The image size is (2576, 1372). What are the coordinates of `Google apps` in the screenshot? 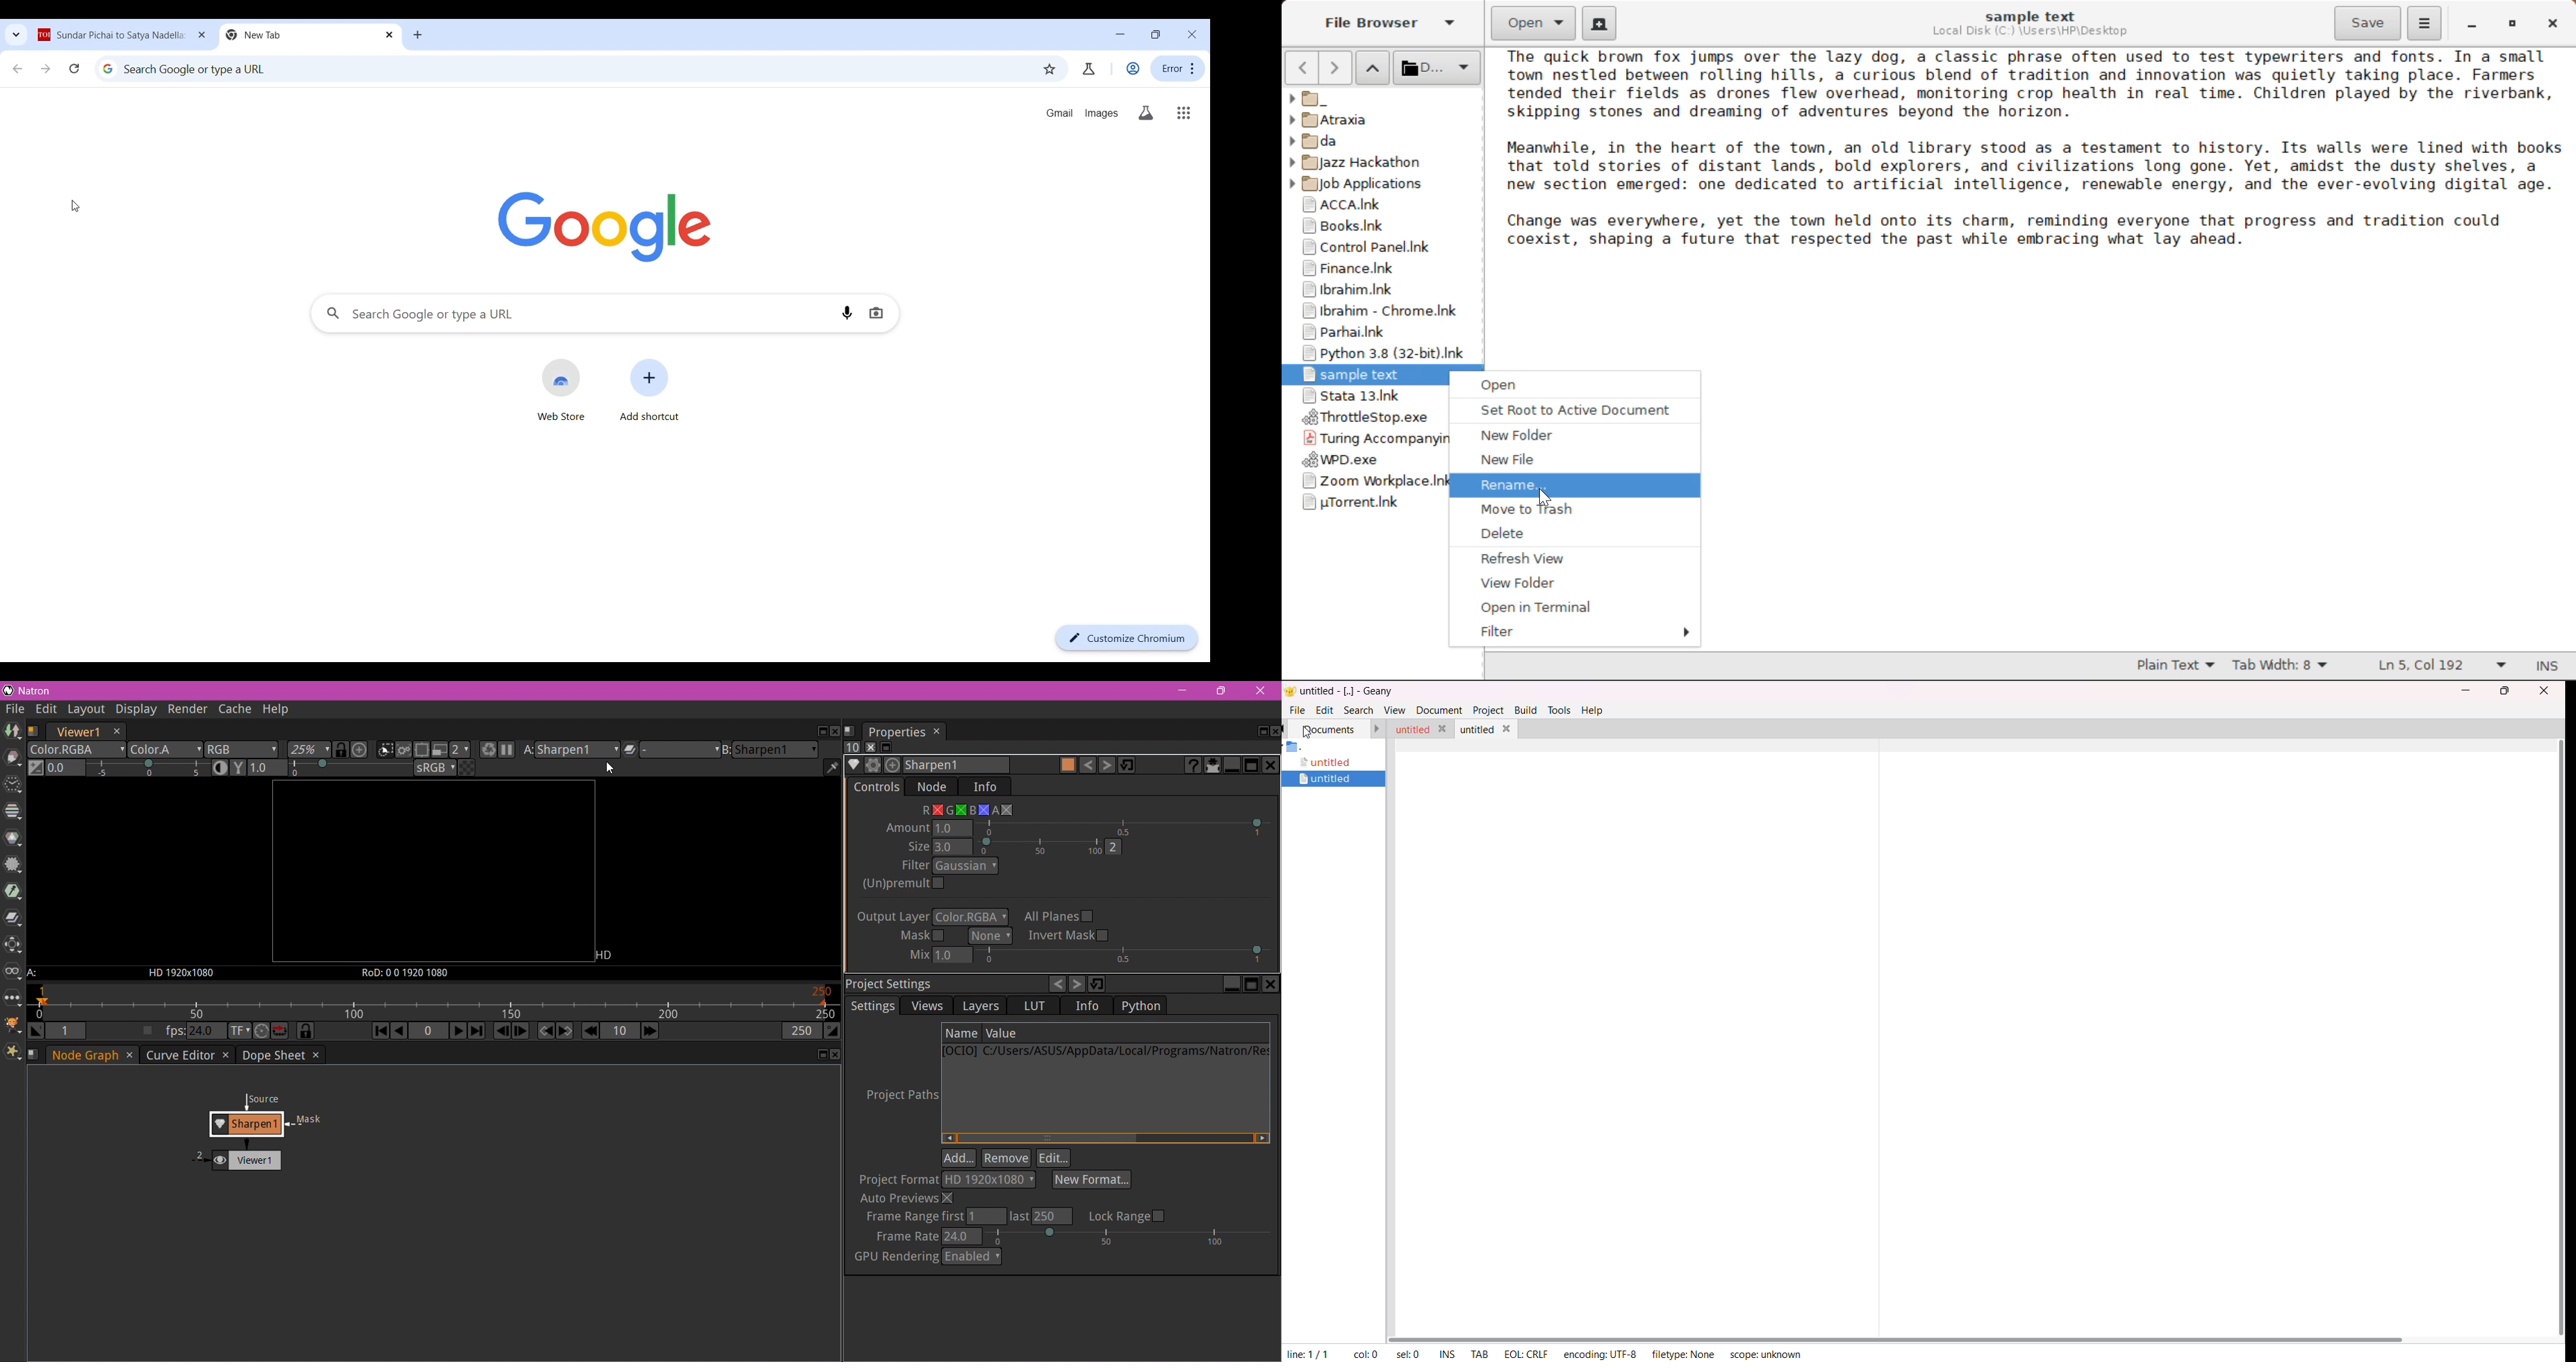 It's located at (1184, 113).